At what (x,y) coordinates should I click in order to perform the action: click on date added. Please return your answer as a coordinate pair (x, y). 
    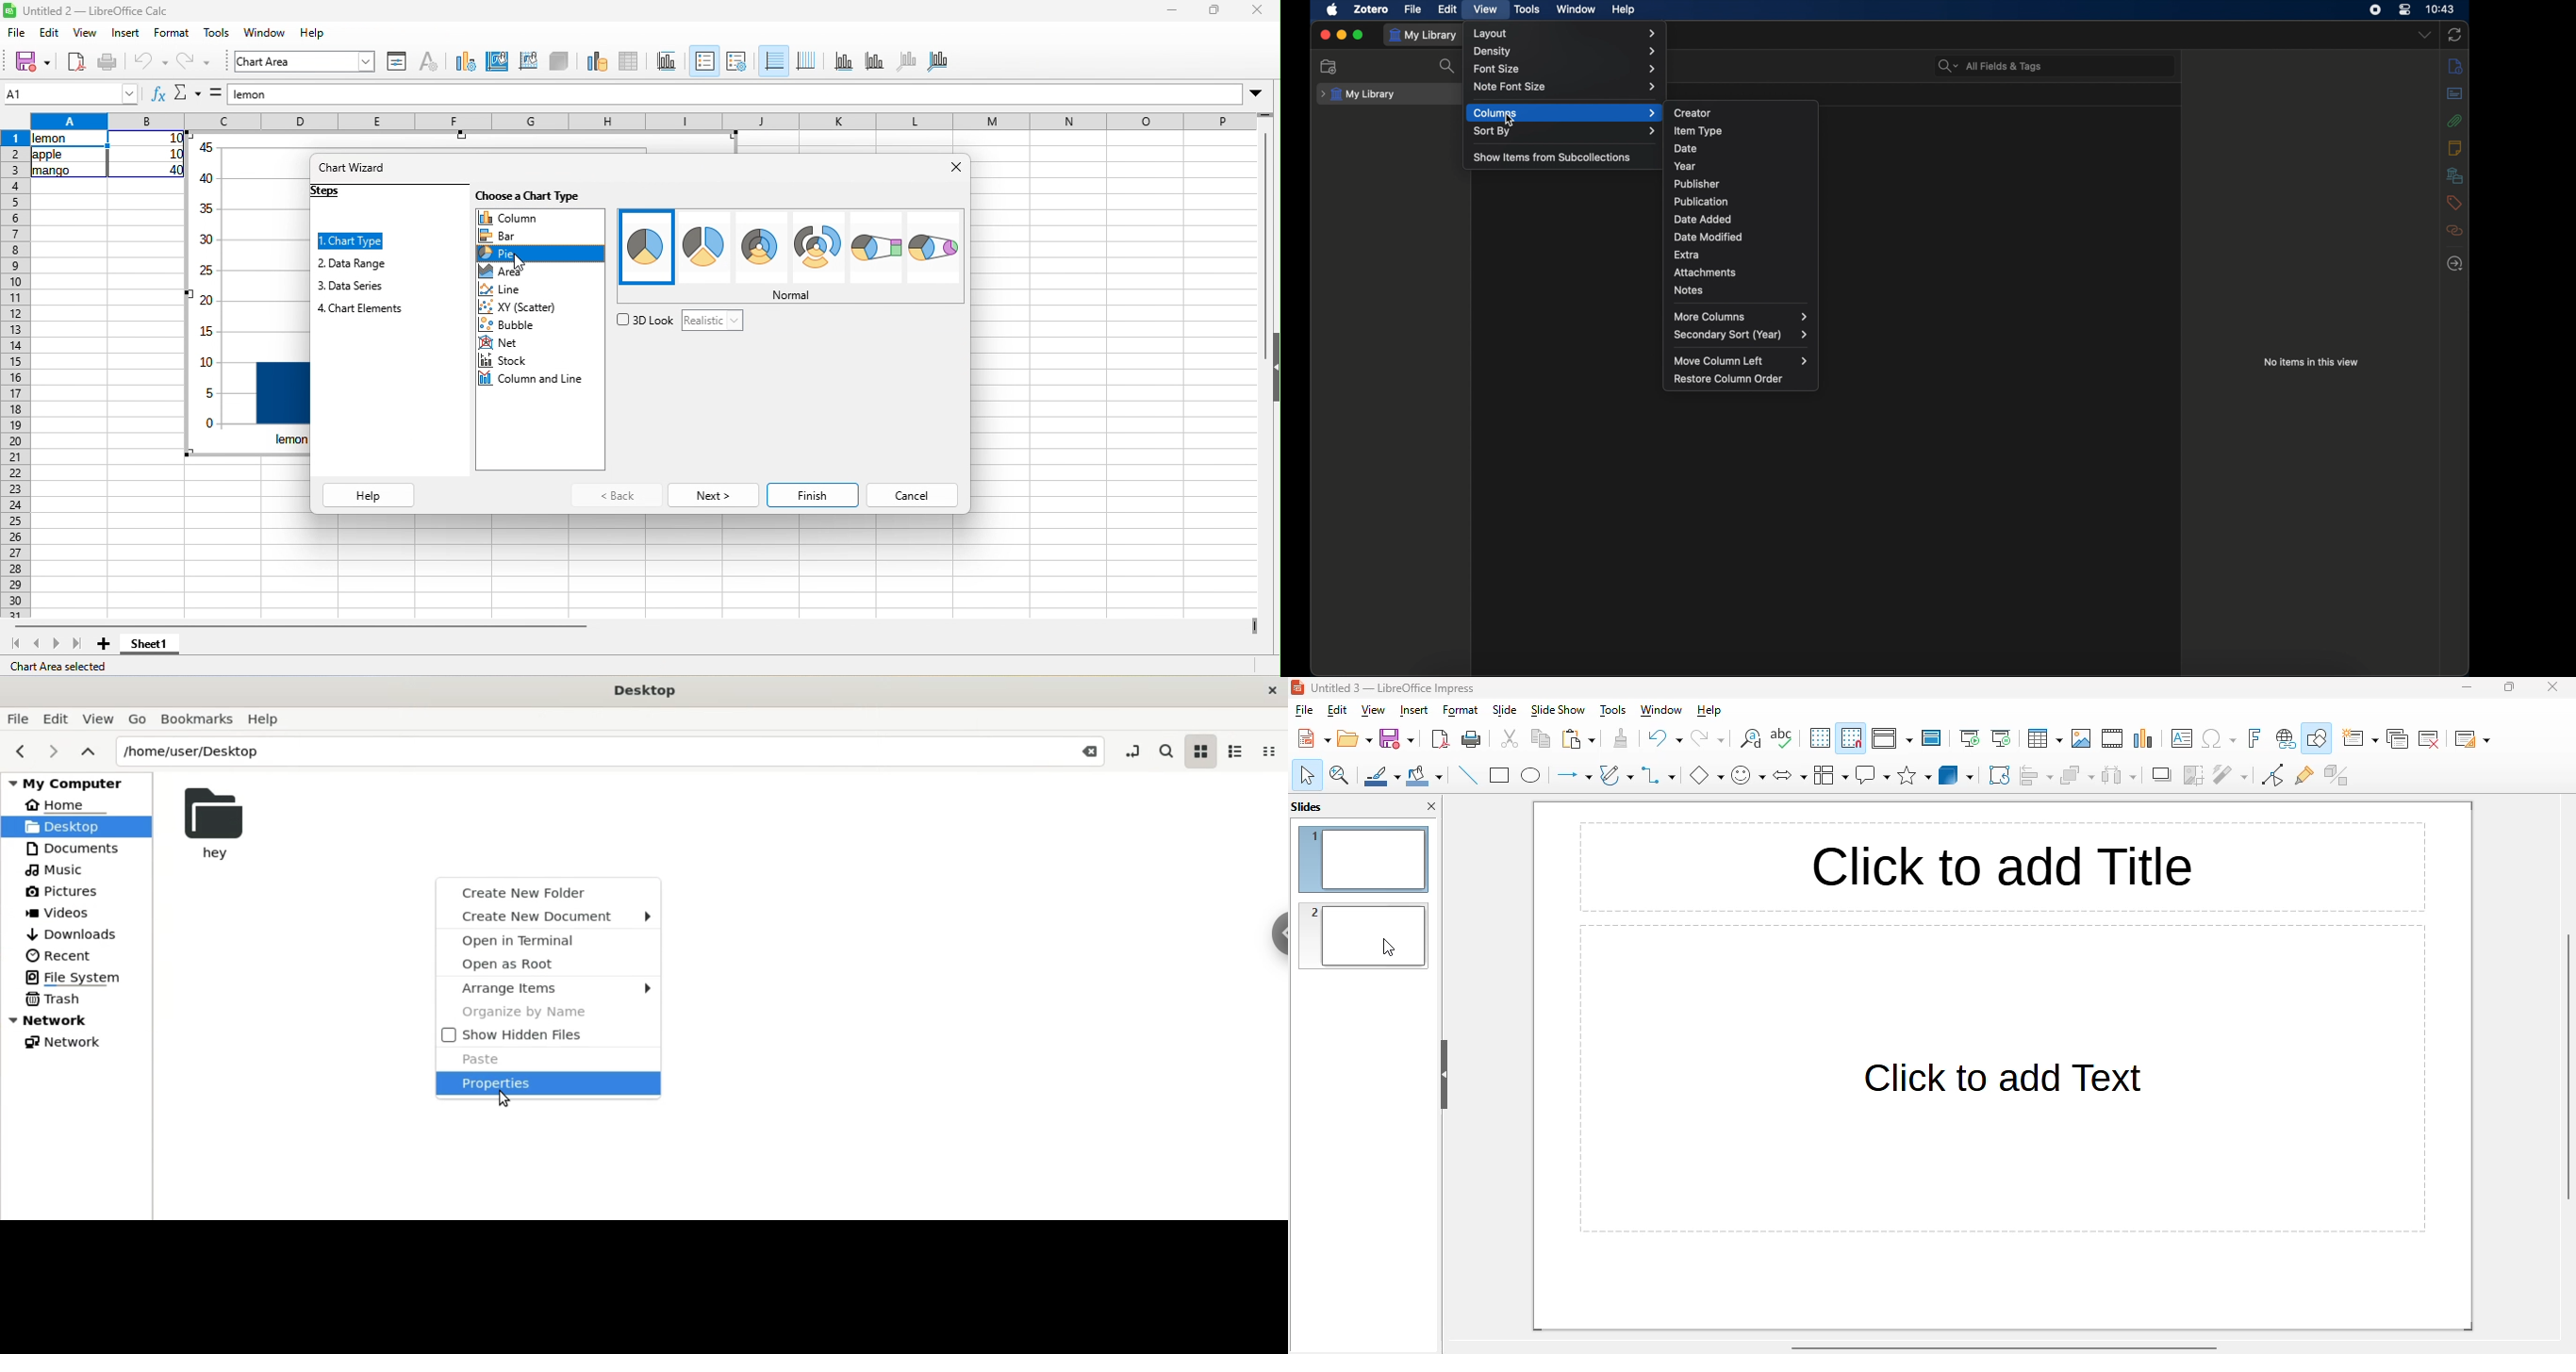
    Looking at the image, I should click on (1703, 219).